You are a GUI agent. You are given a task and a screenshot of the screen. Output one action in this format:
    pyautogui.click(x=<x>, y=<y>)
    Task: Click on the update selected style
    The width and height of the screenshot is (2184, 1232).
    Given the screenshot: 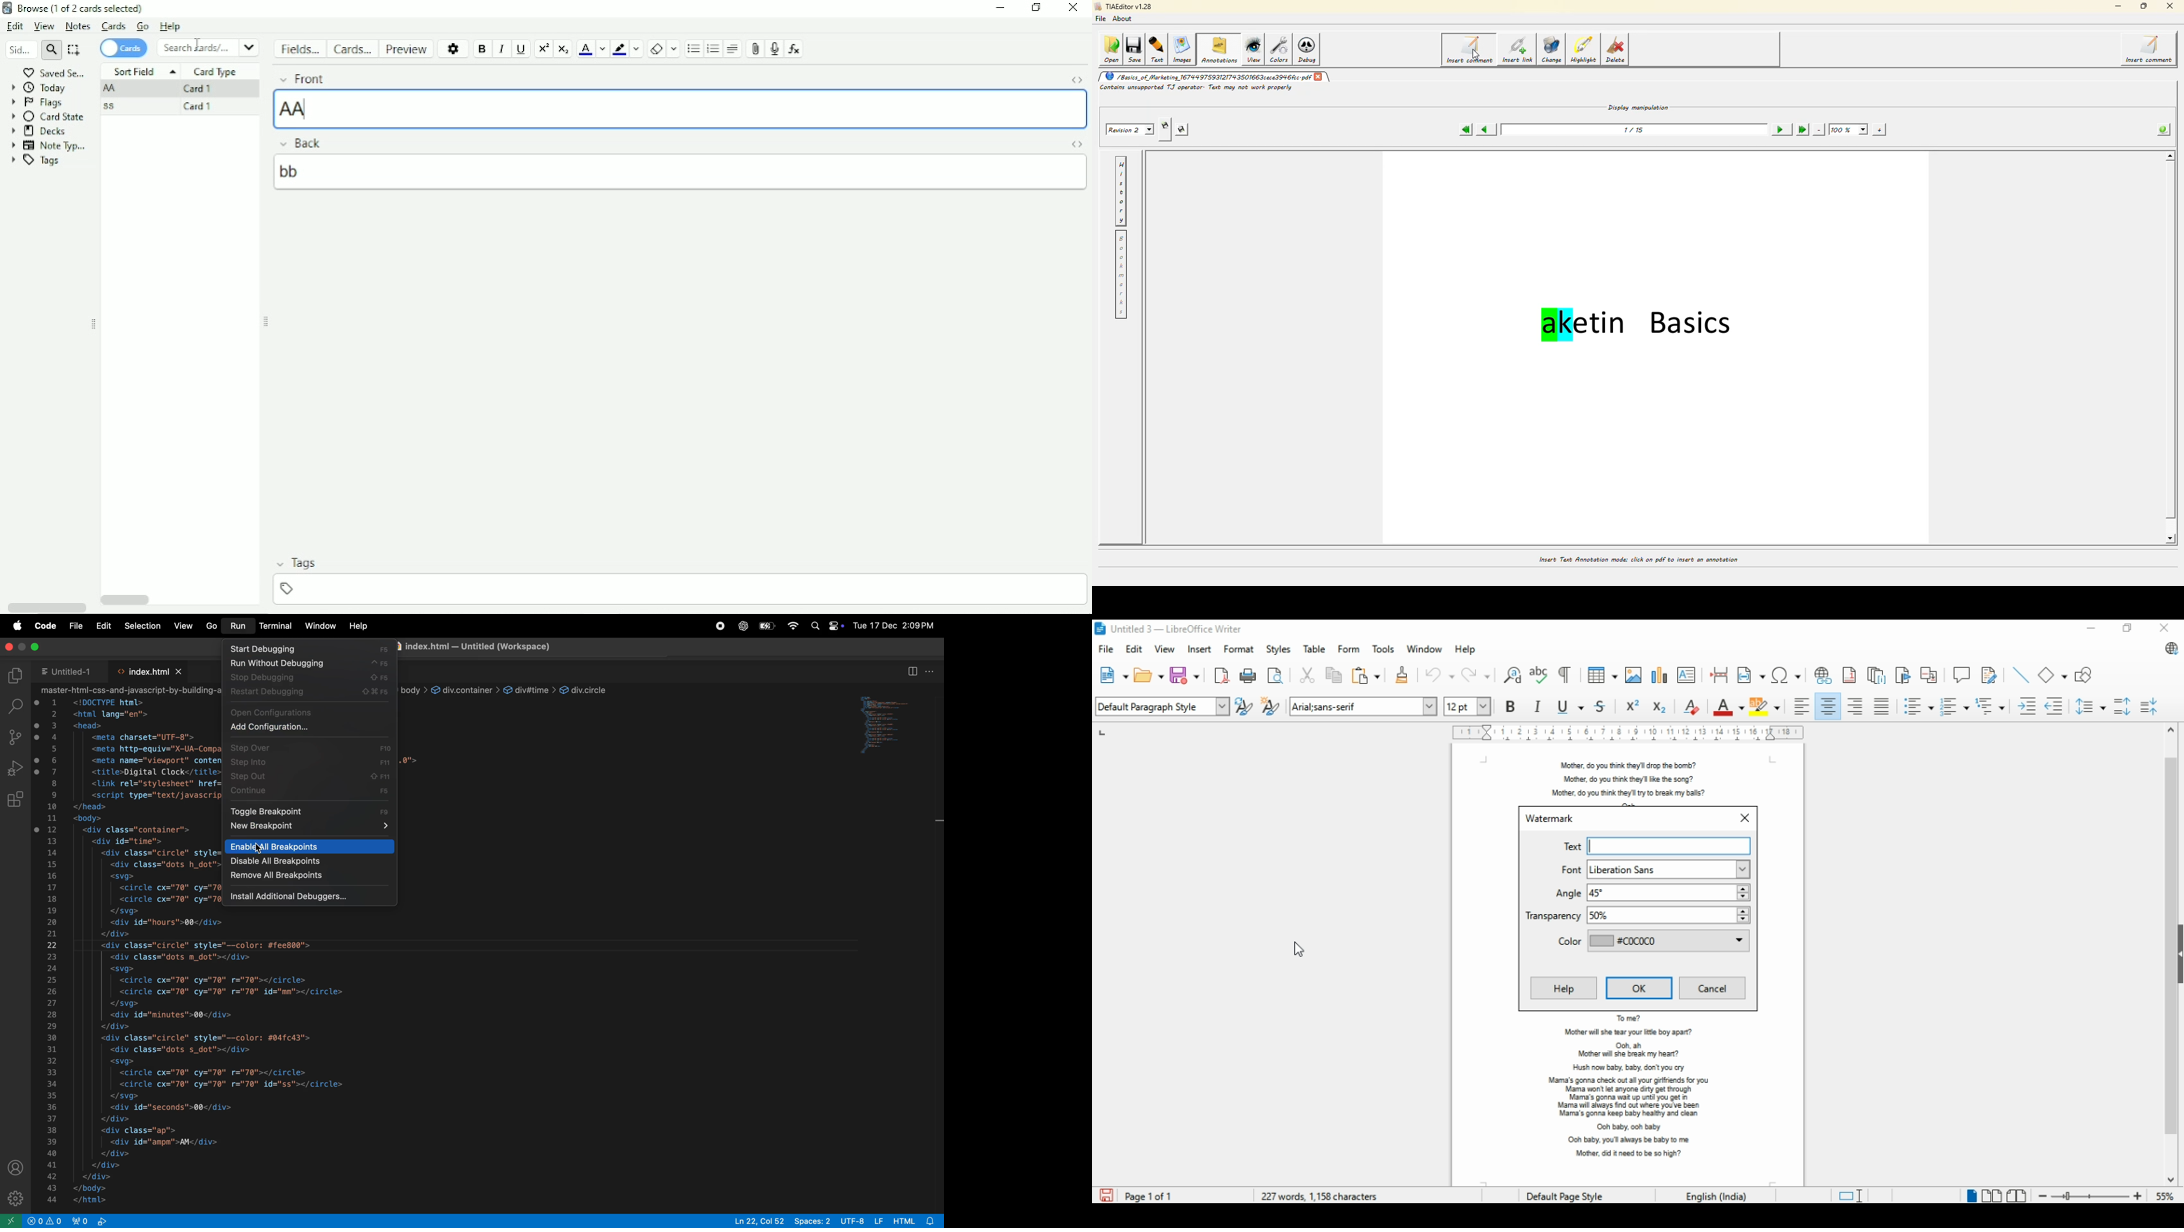 What is the action you would take?
    pyautogui.click(x=1245, y=706)
    